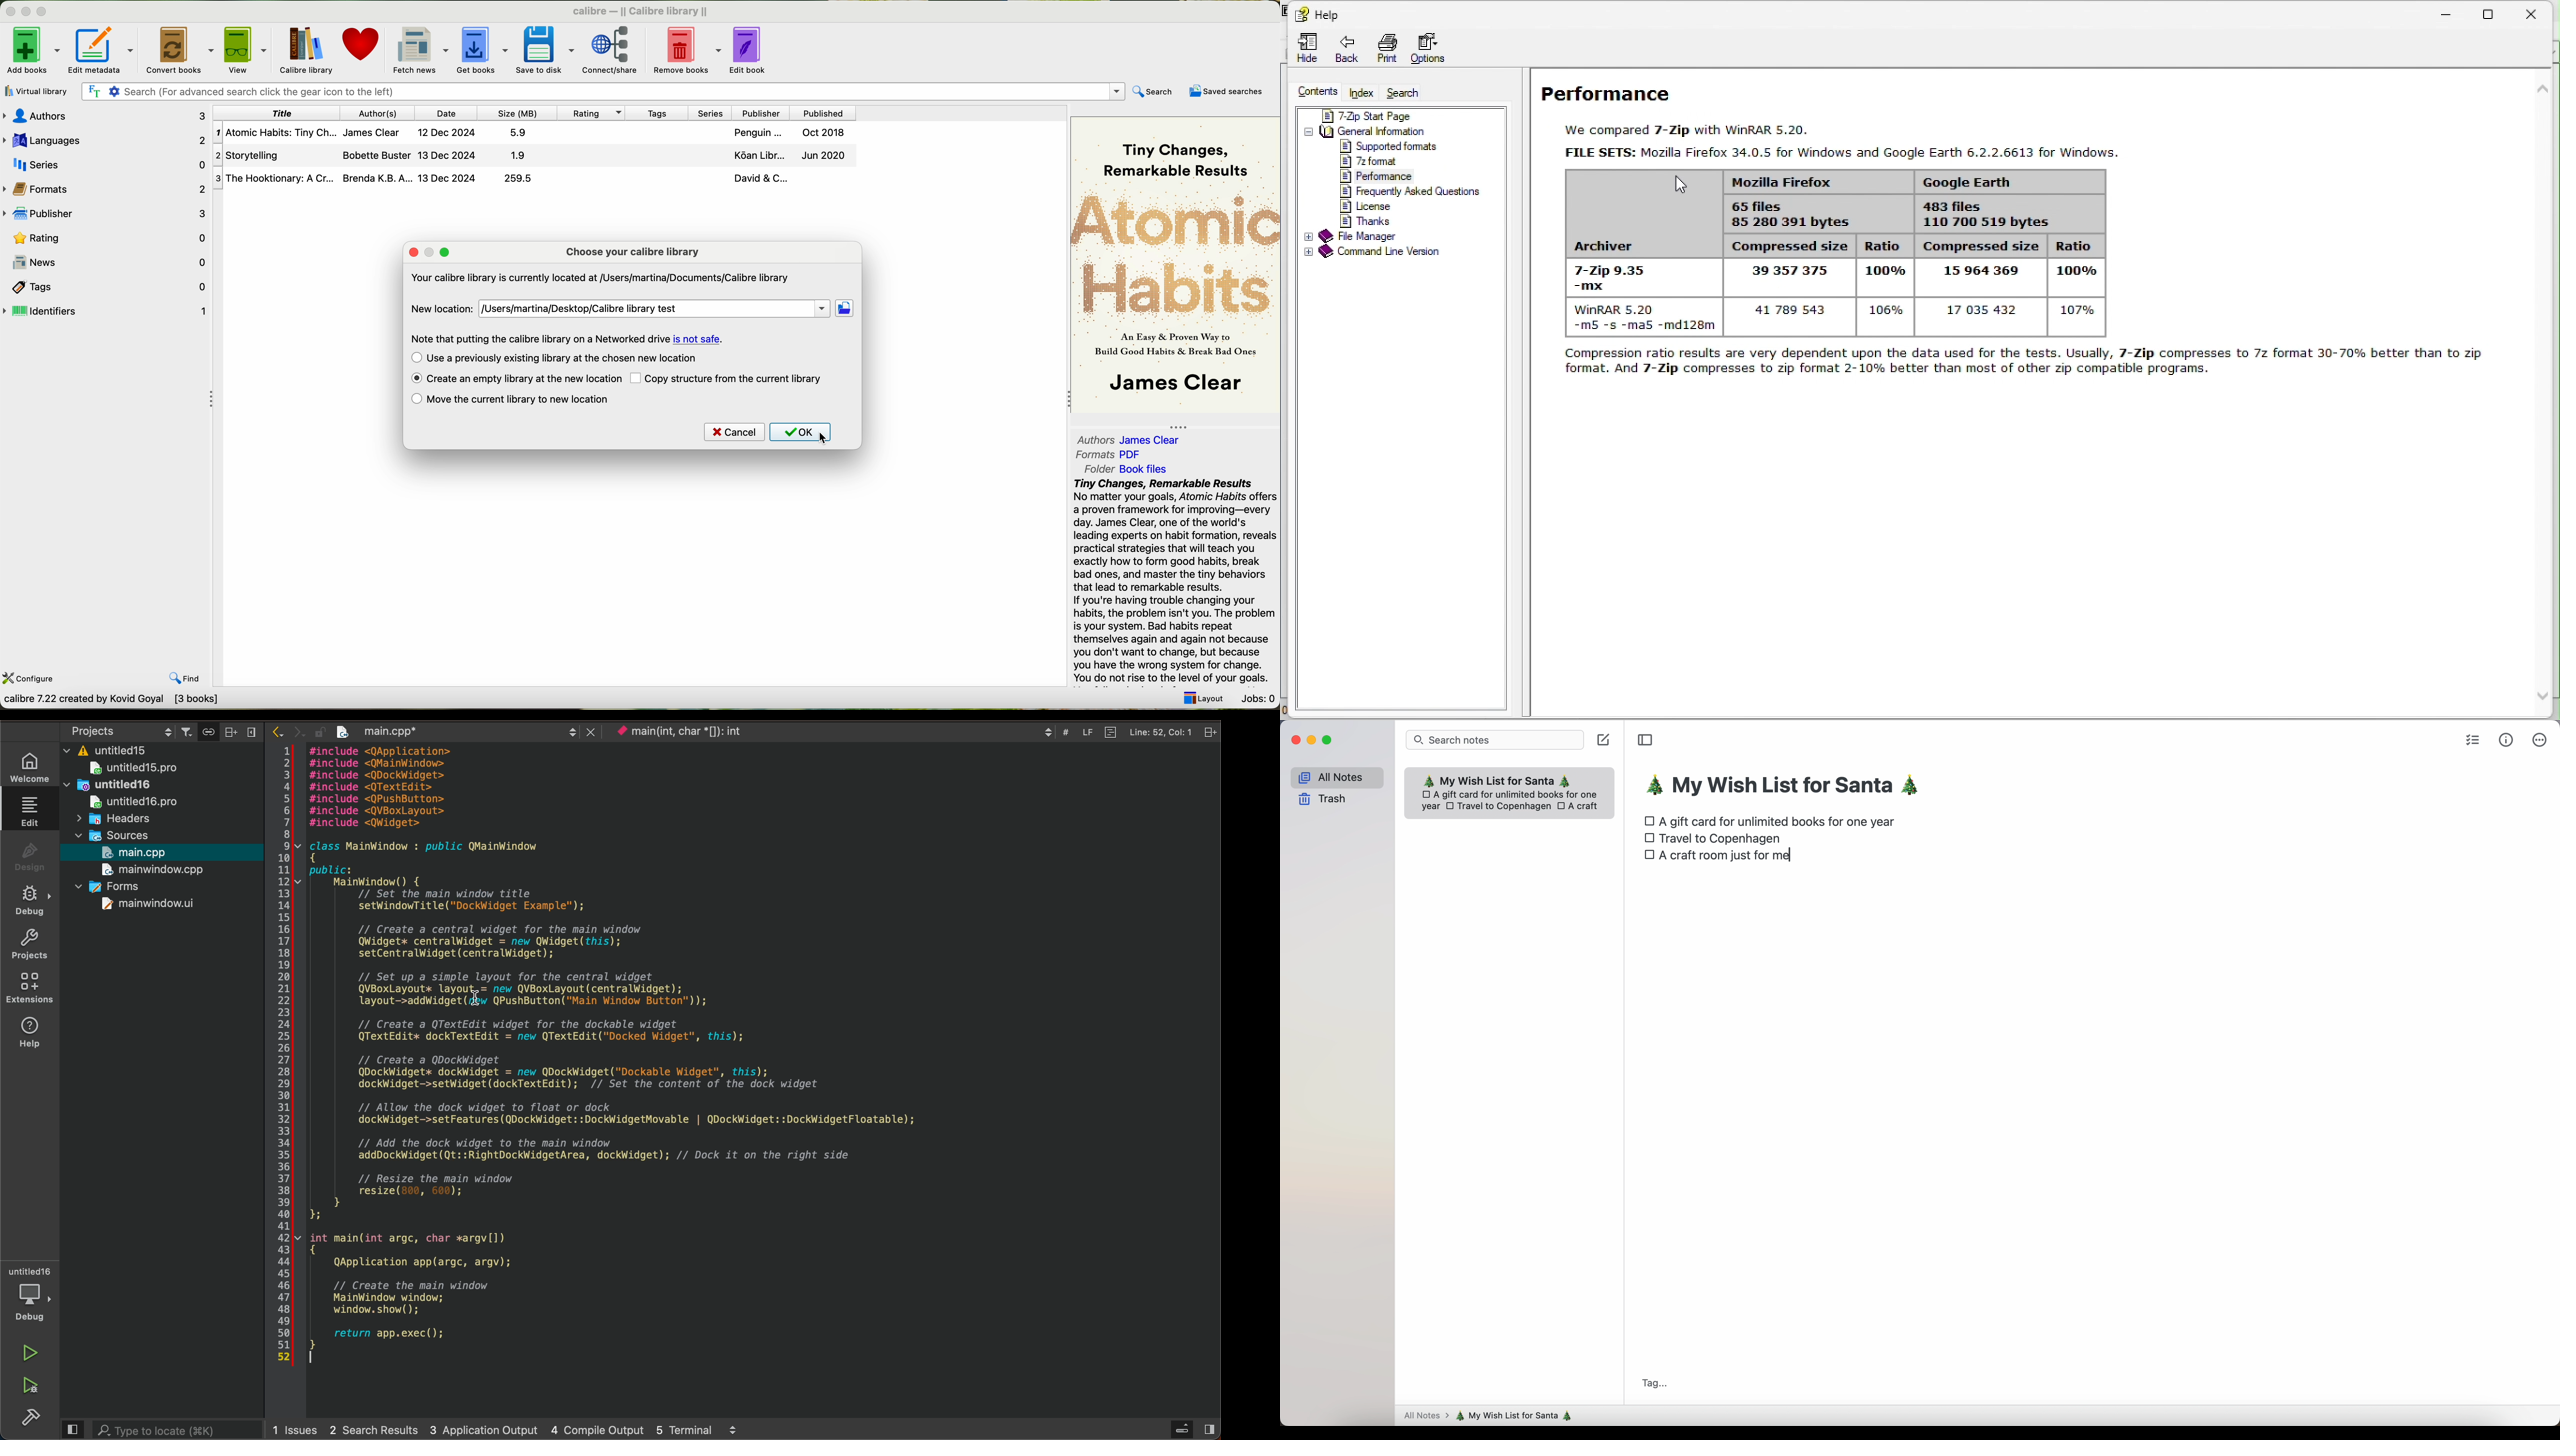 This screenshot has height=1456, width=2576. I want to click on ‘Your calibre library Is currently located at /Users/martina/Documents/Calibre library, so click(598, 280).